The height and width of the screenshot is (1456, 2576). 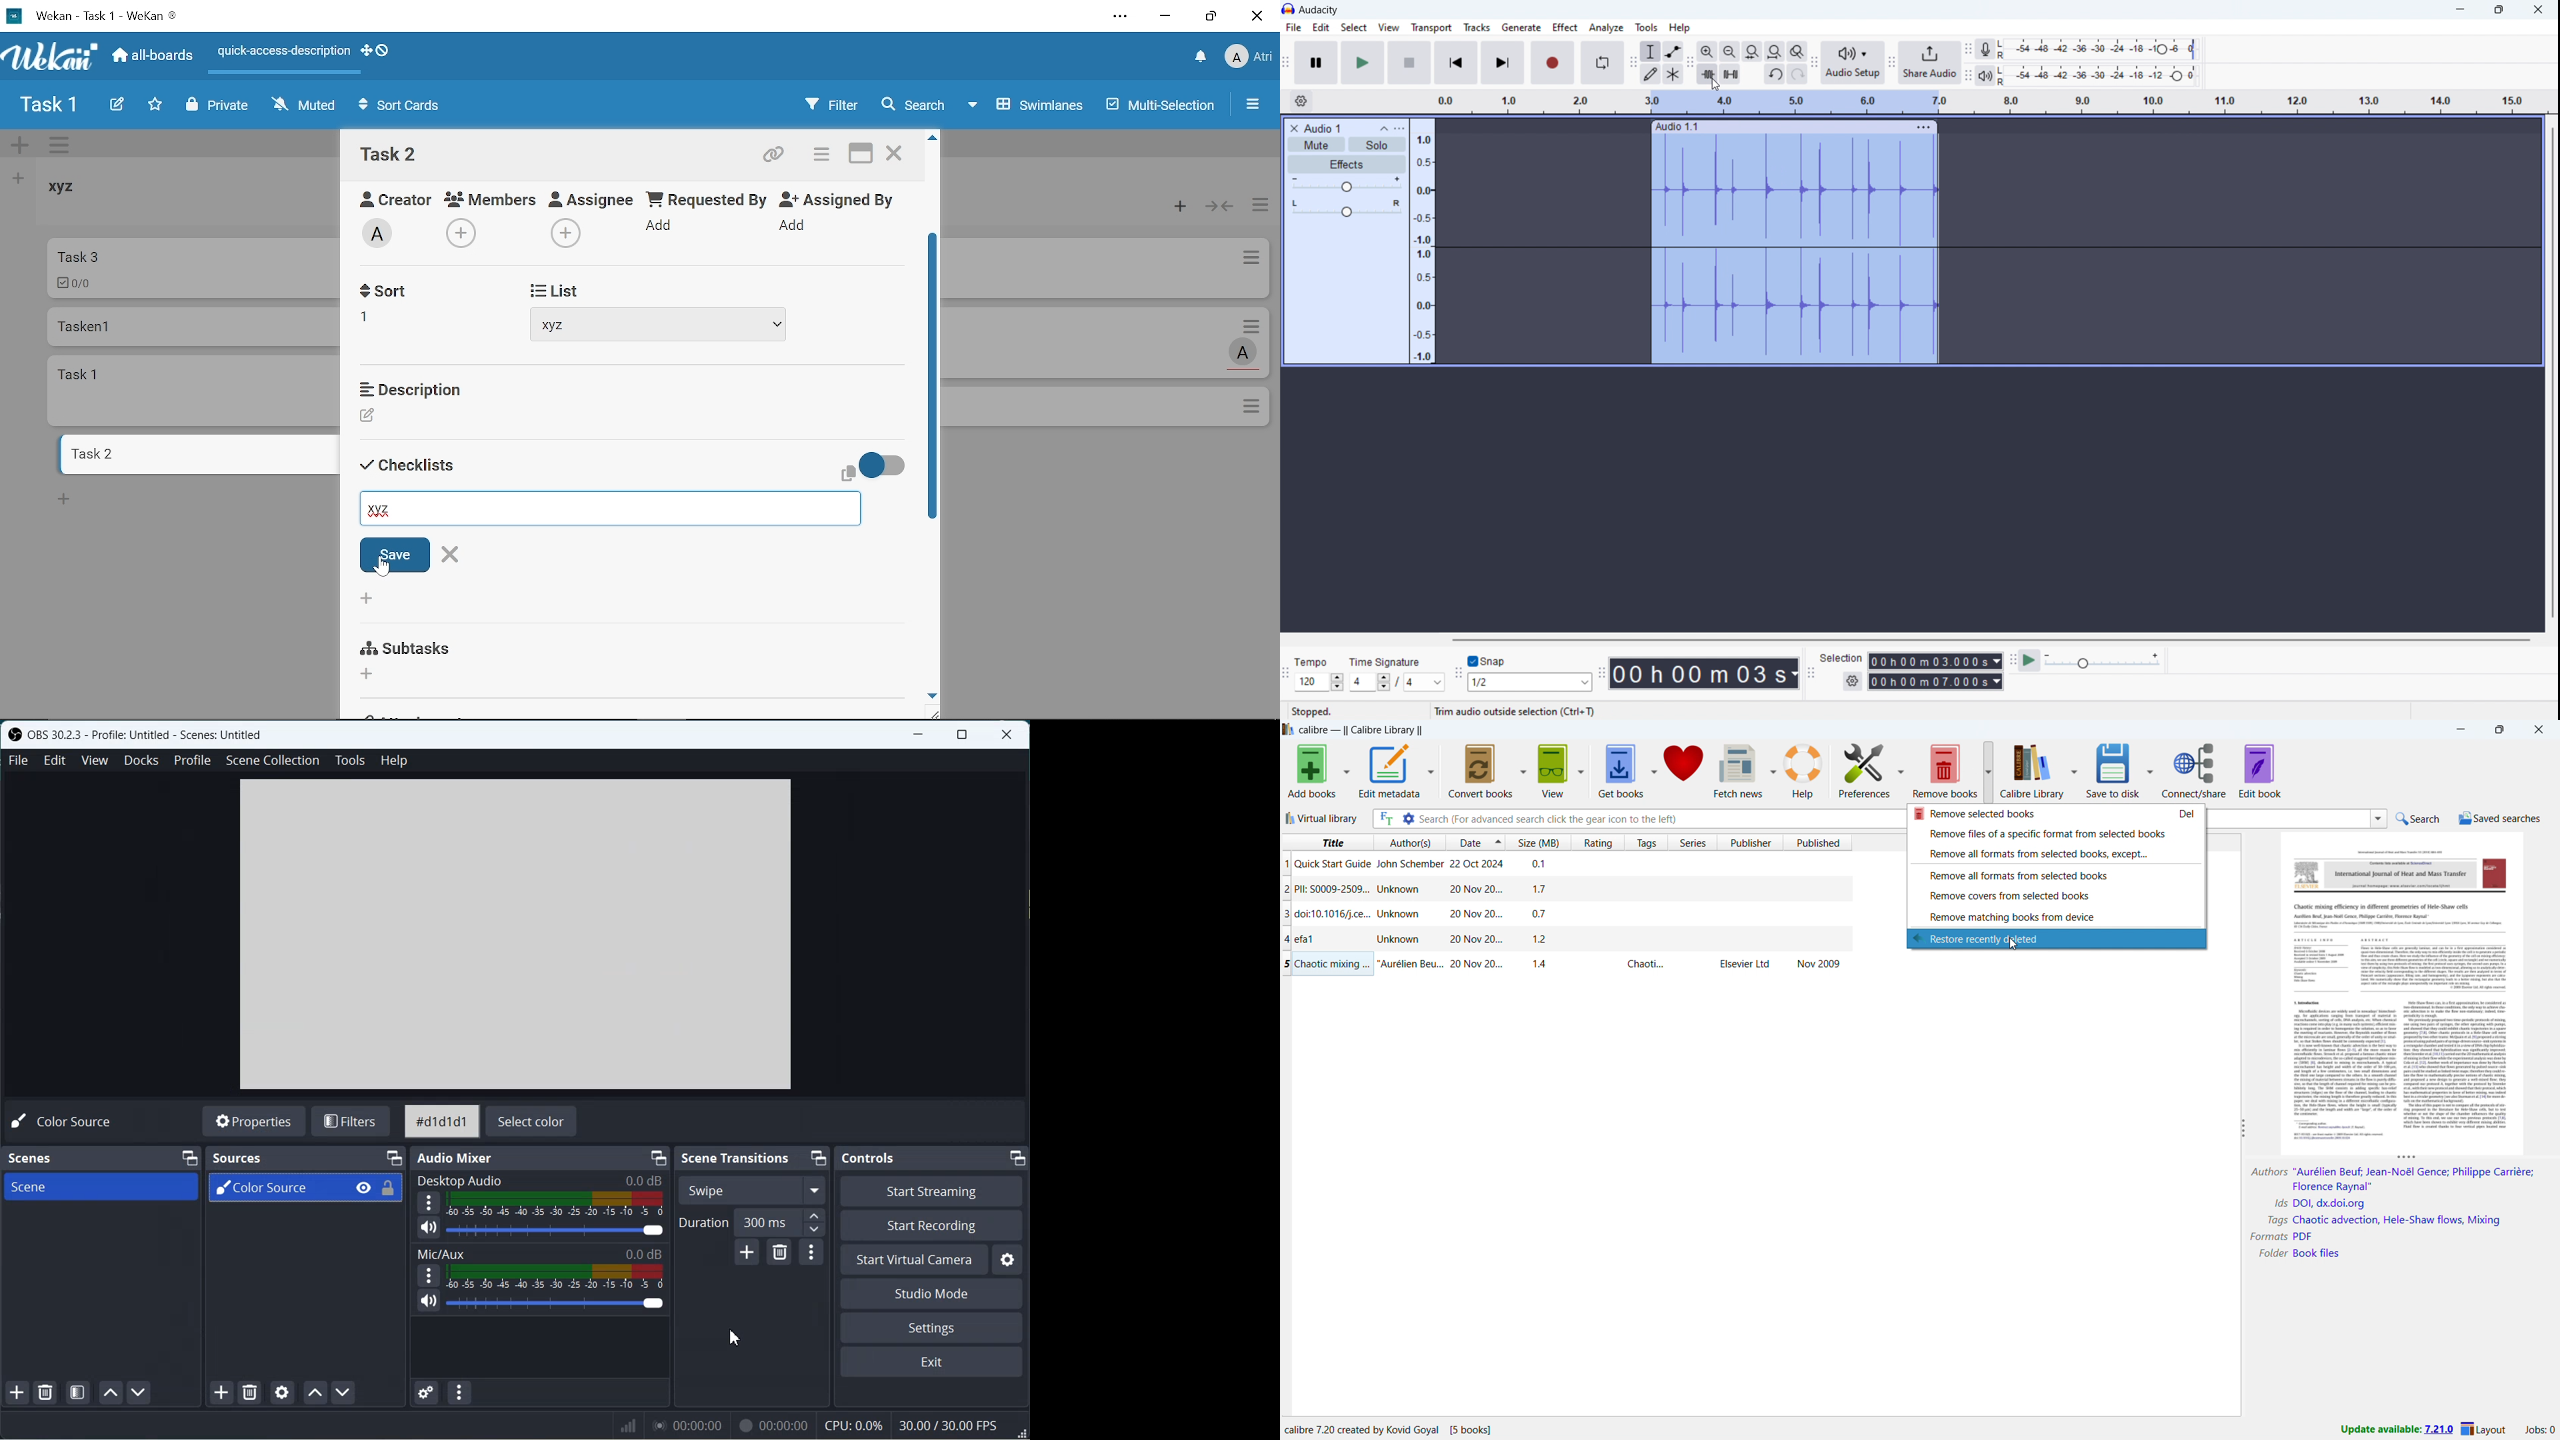 I want to click on Search, so click(x=912, y=105).